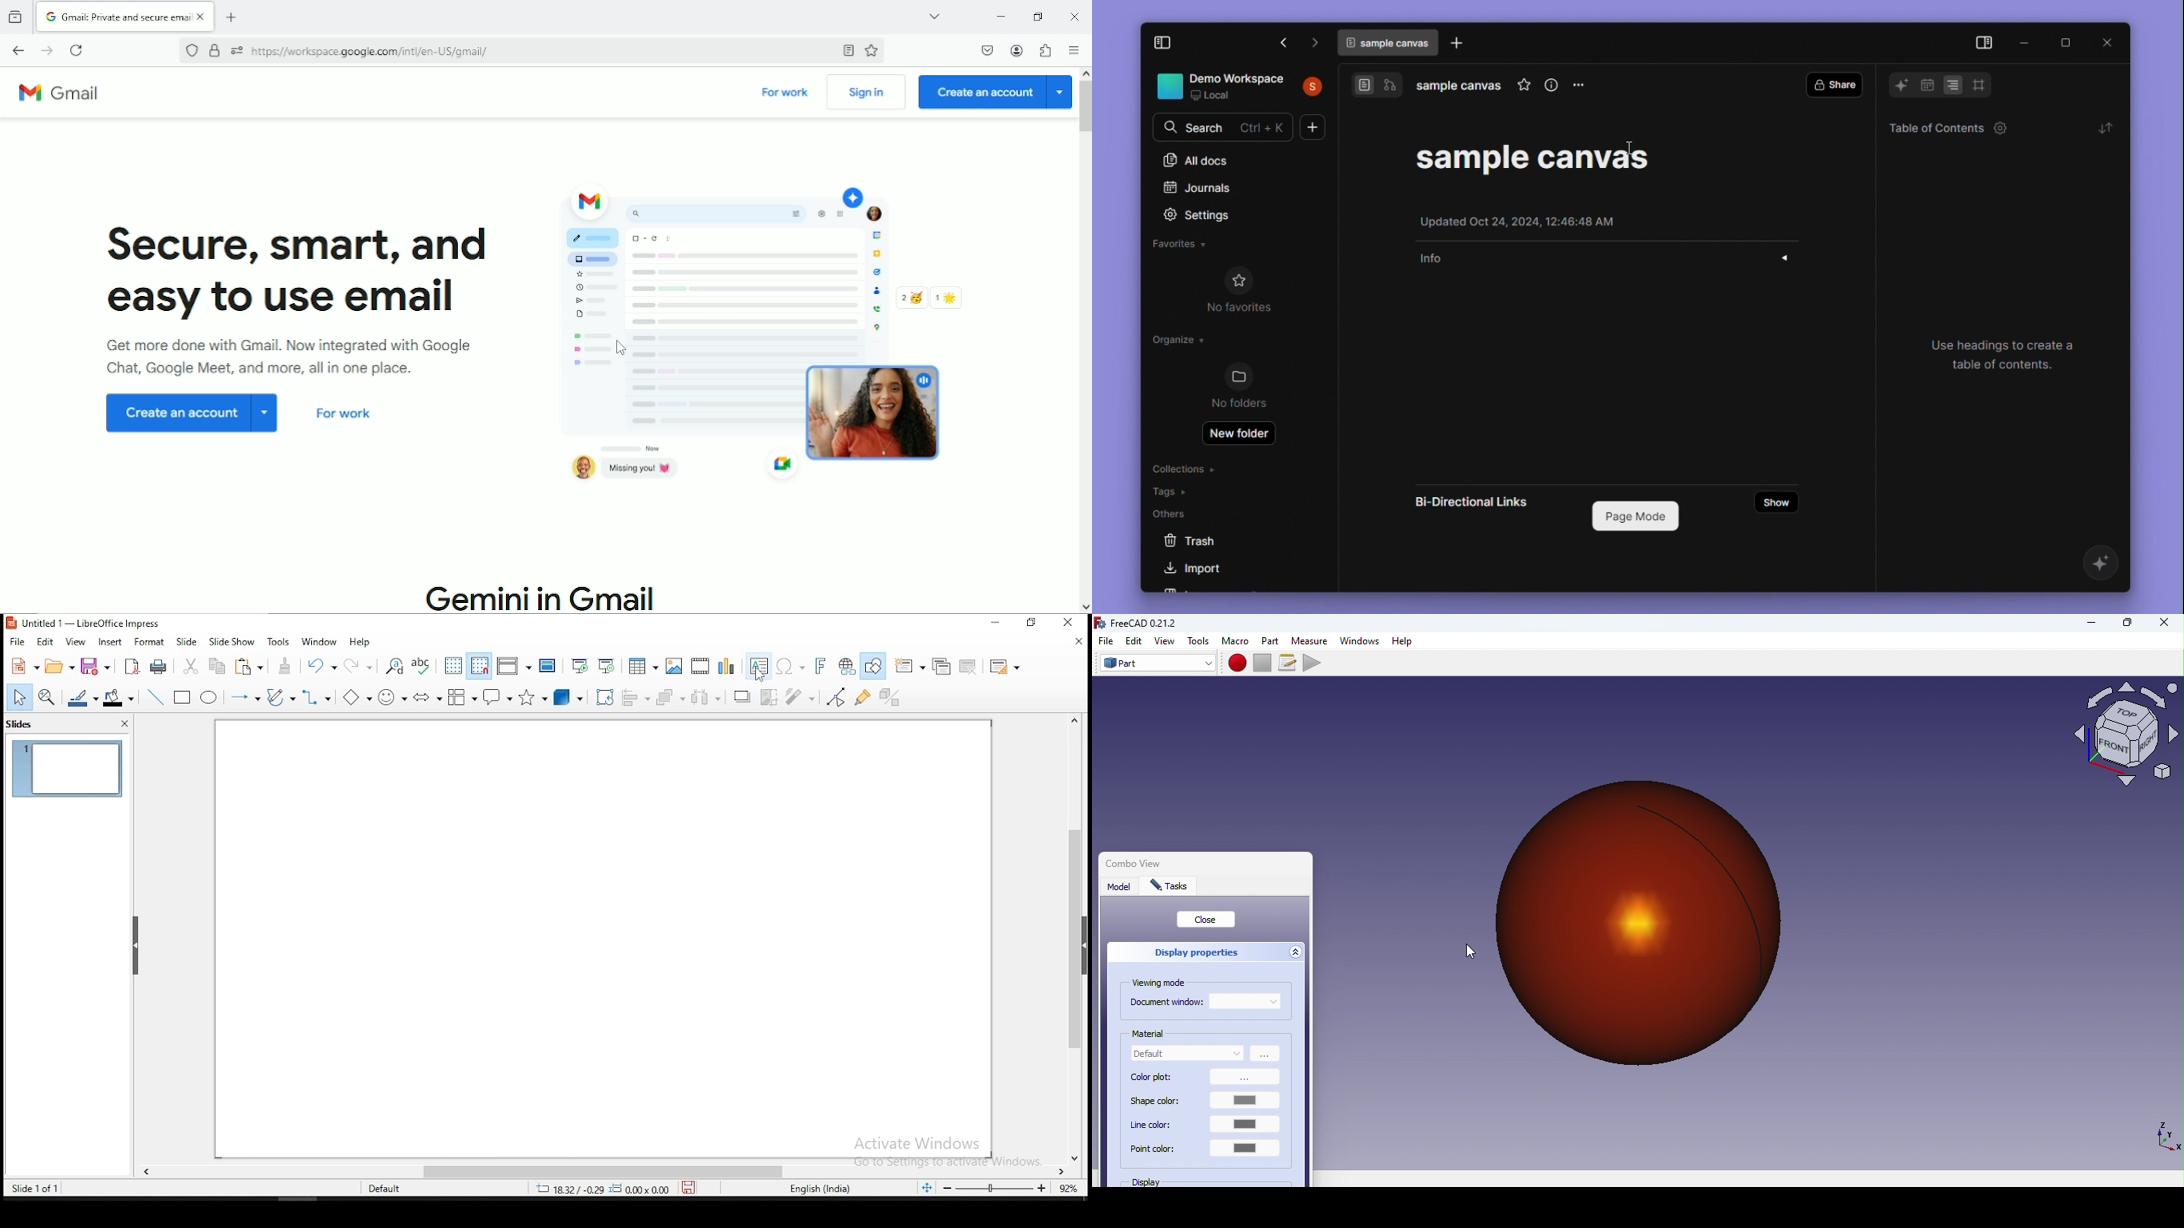  I want to click on slide layout, so click(1007, 667).